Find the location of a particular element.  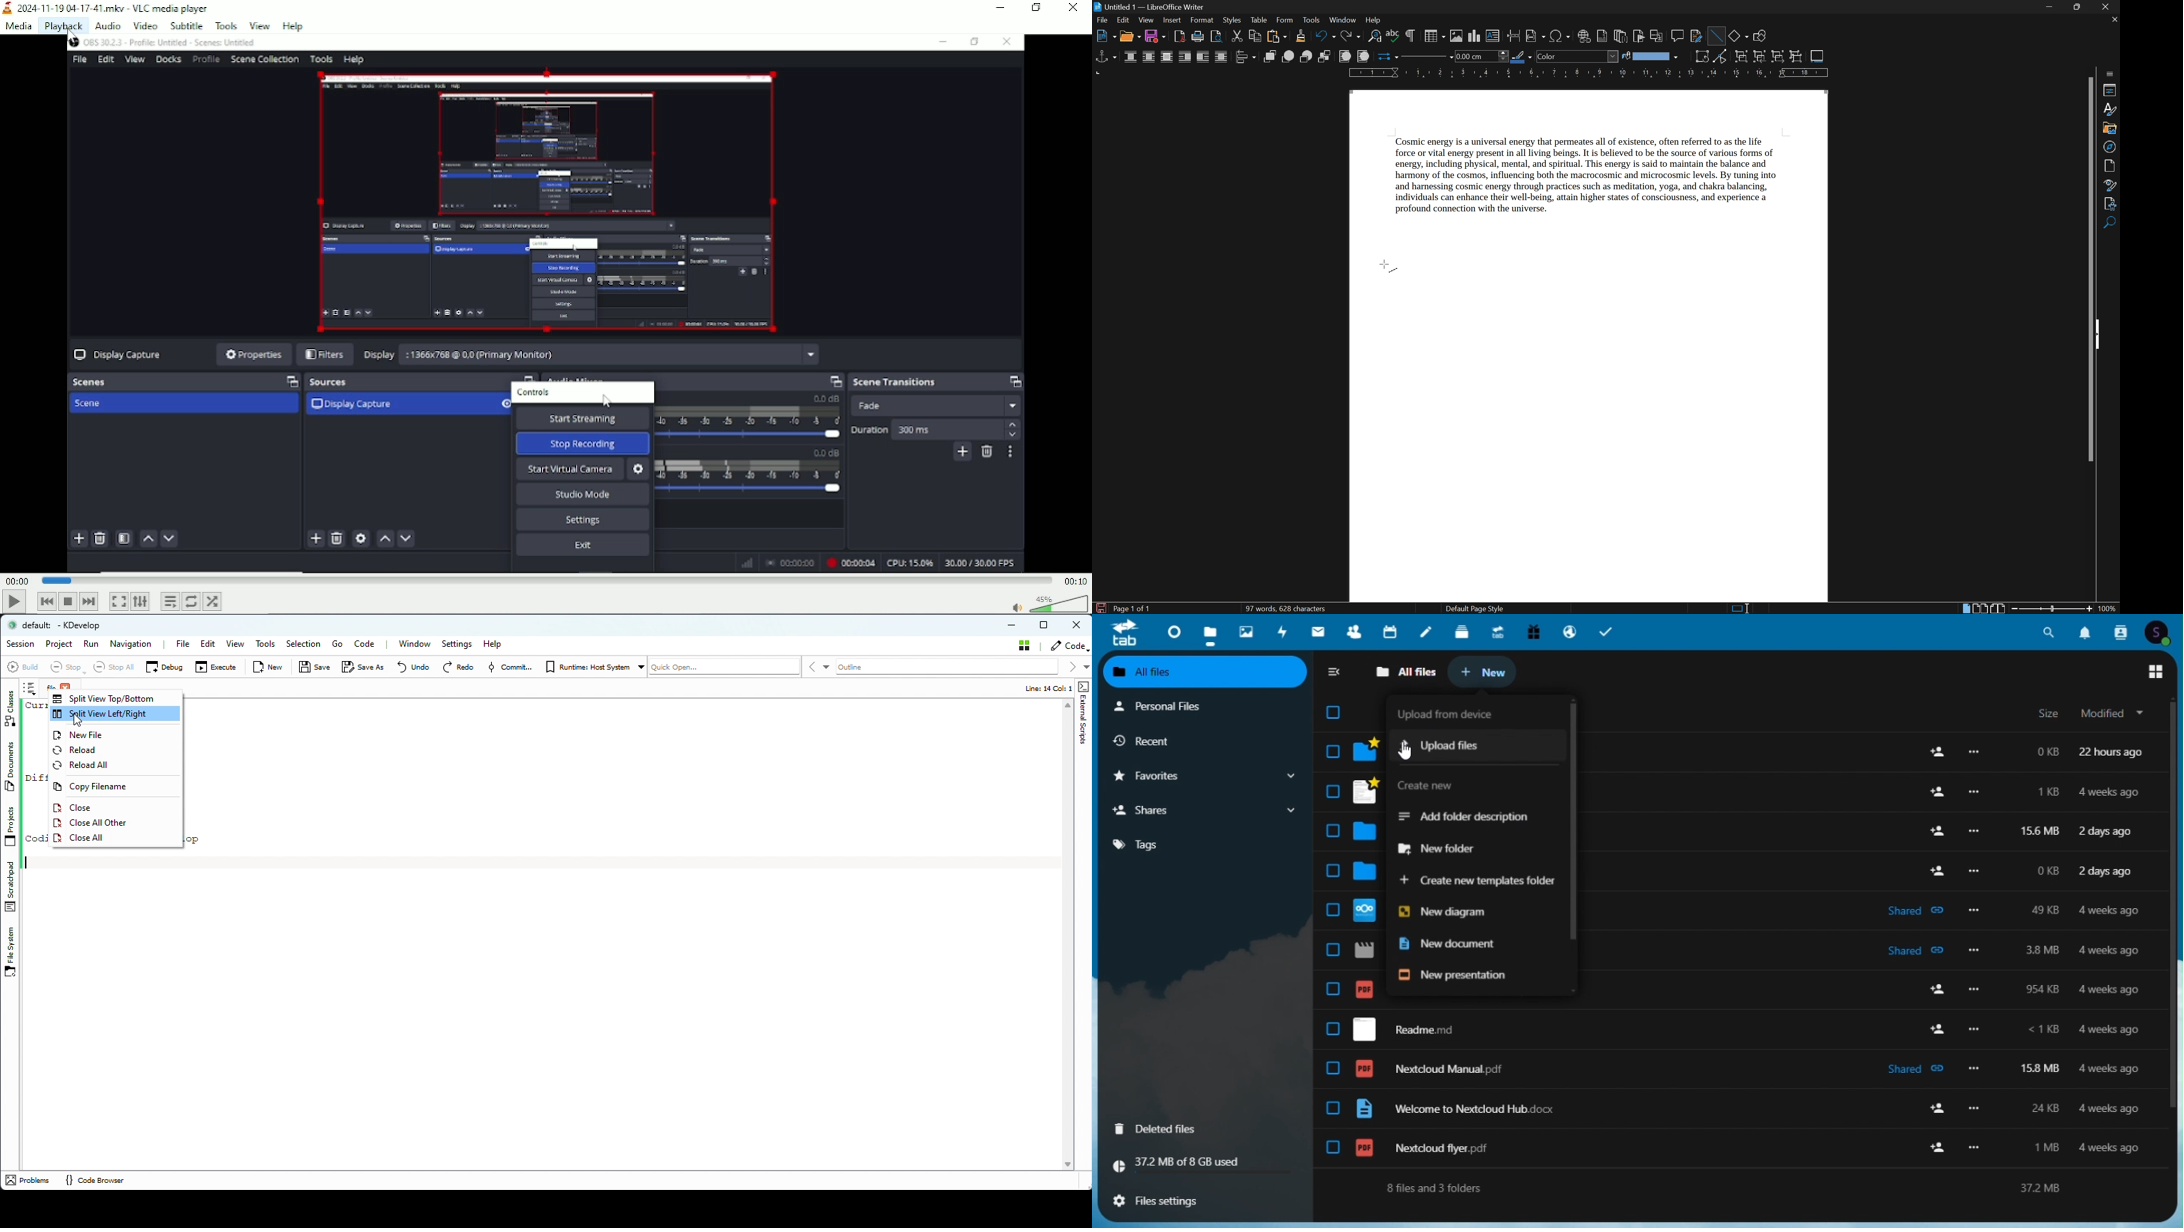

print is located at coordinates (1197, 37).